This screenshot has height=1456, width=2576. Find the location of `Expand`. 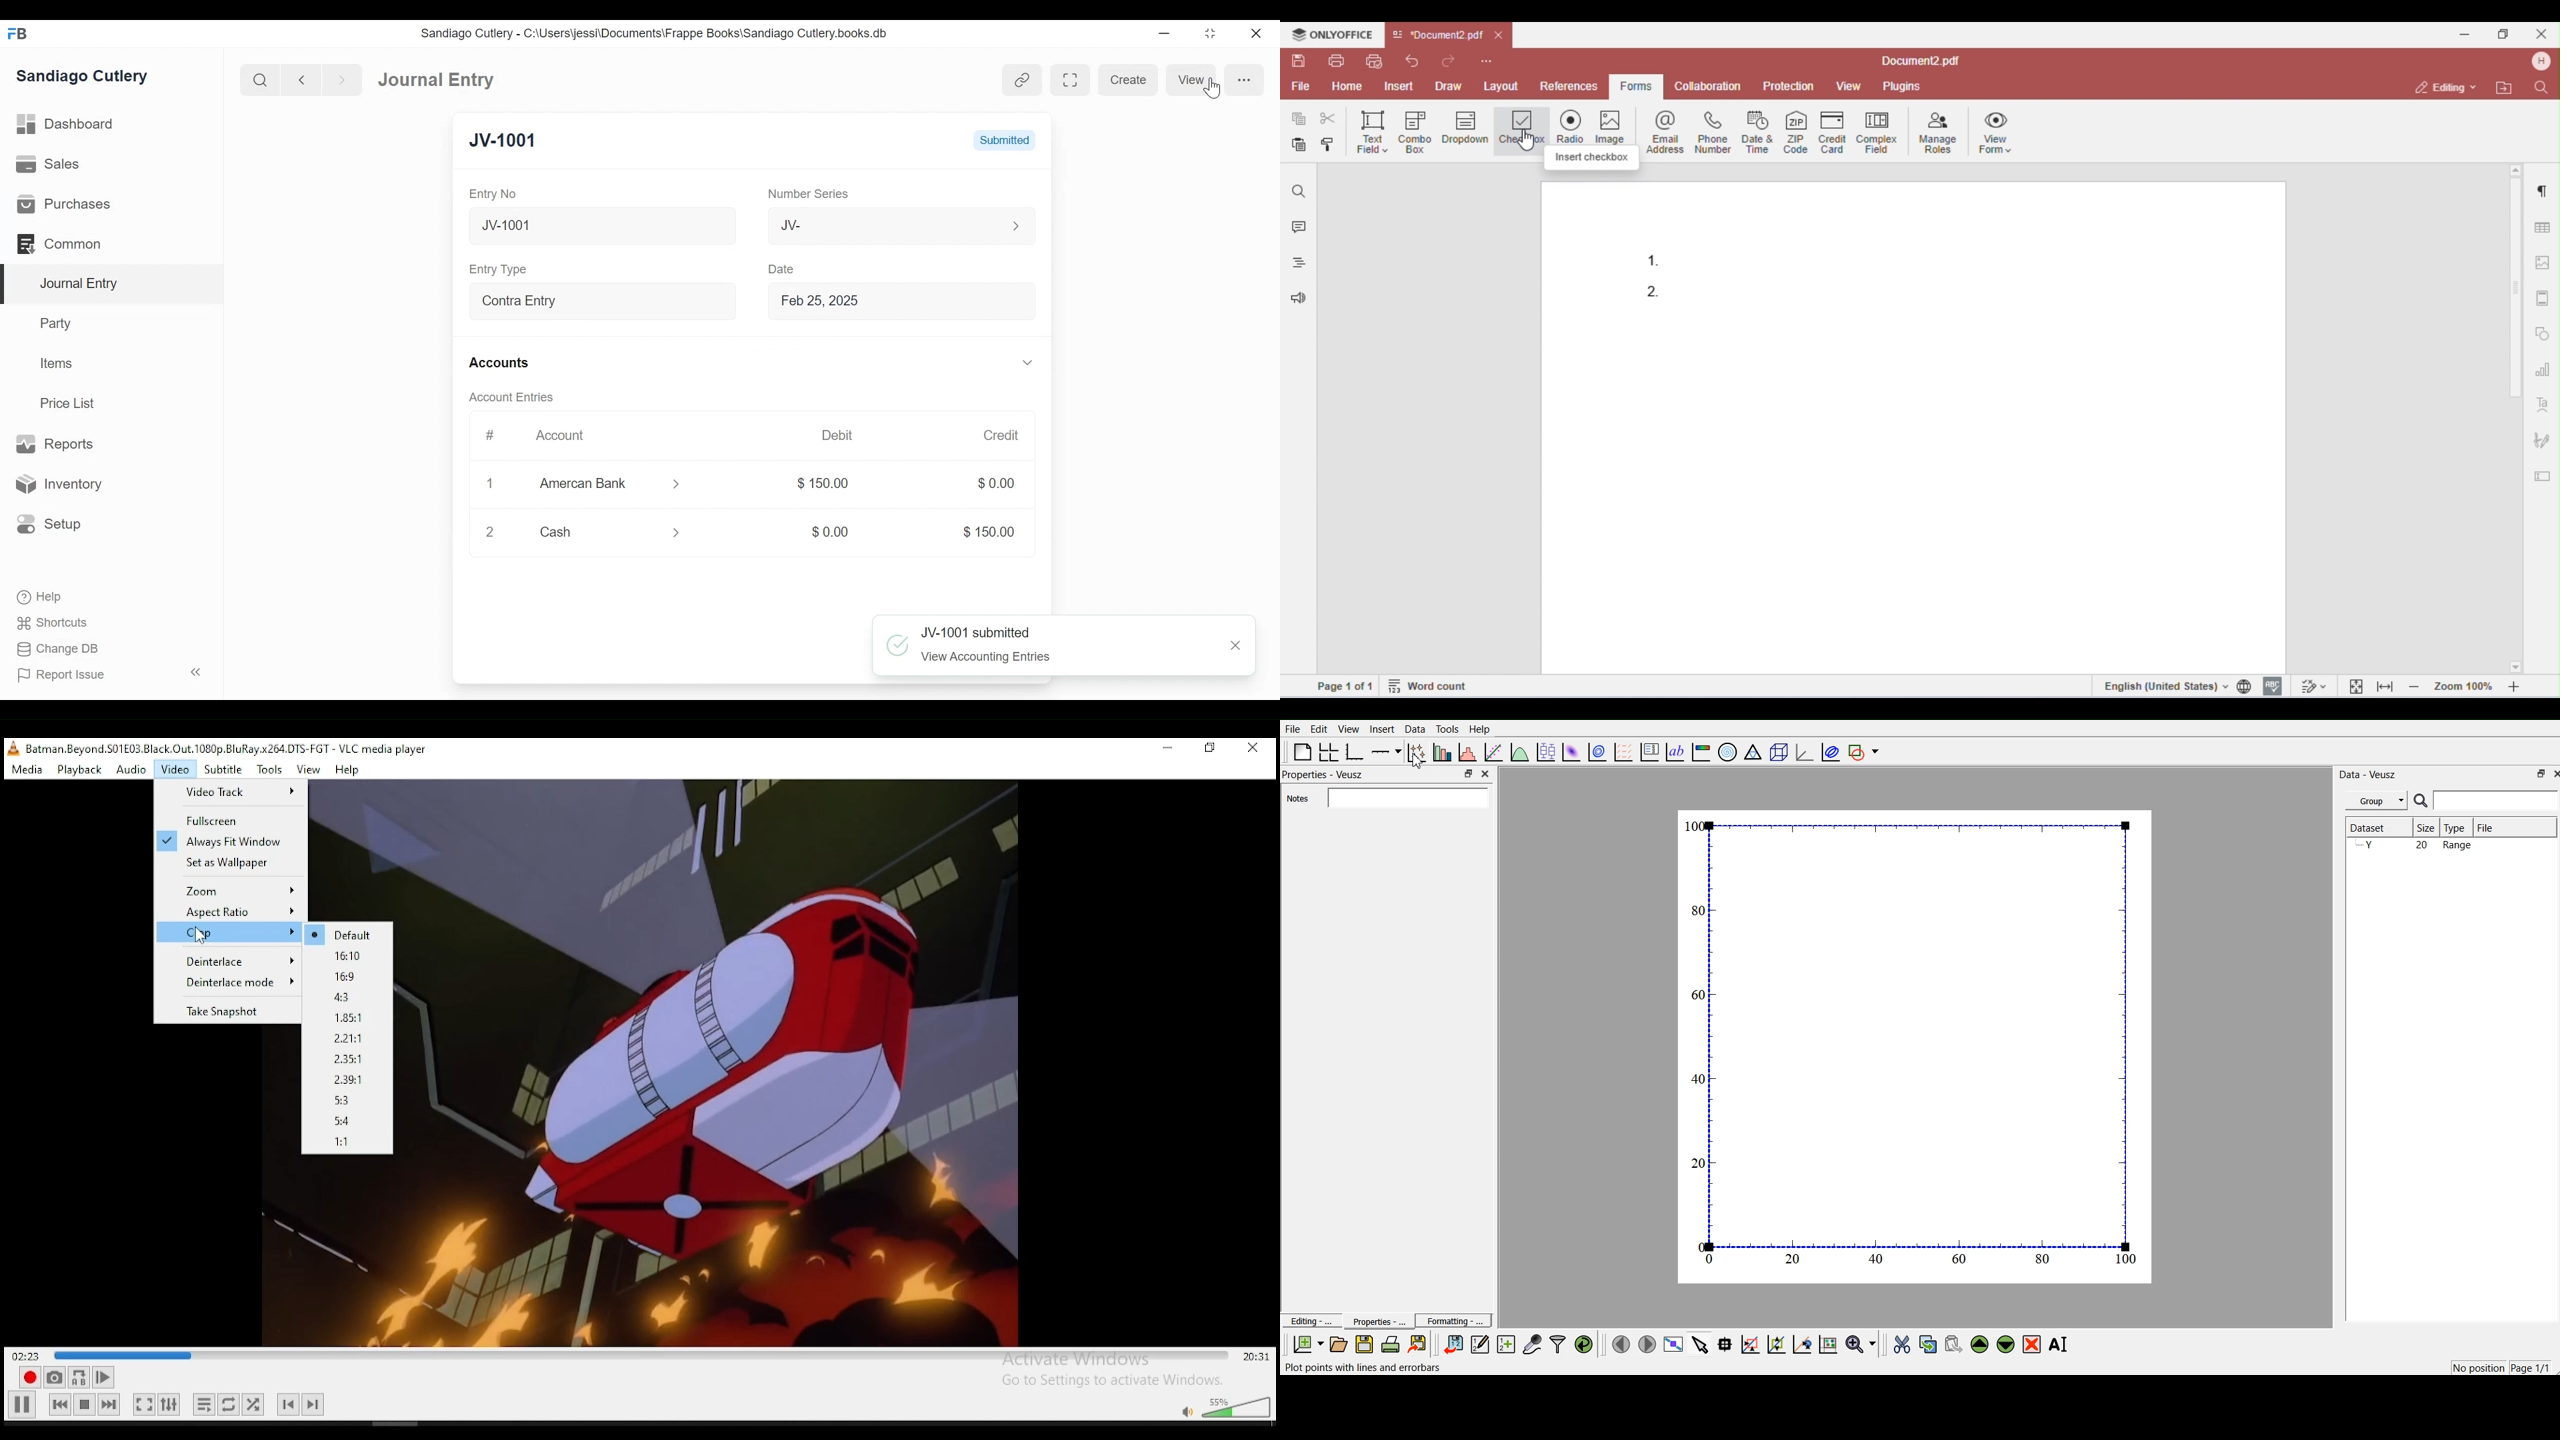

Expand is located at coordinates (675, 485).